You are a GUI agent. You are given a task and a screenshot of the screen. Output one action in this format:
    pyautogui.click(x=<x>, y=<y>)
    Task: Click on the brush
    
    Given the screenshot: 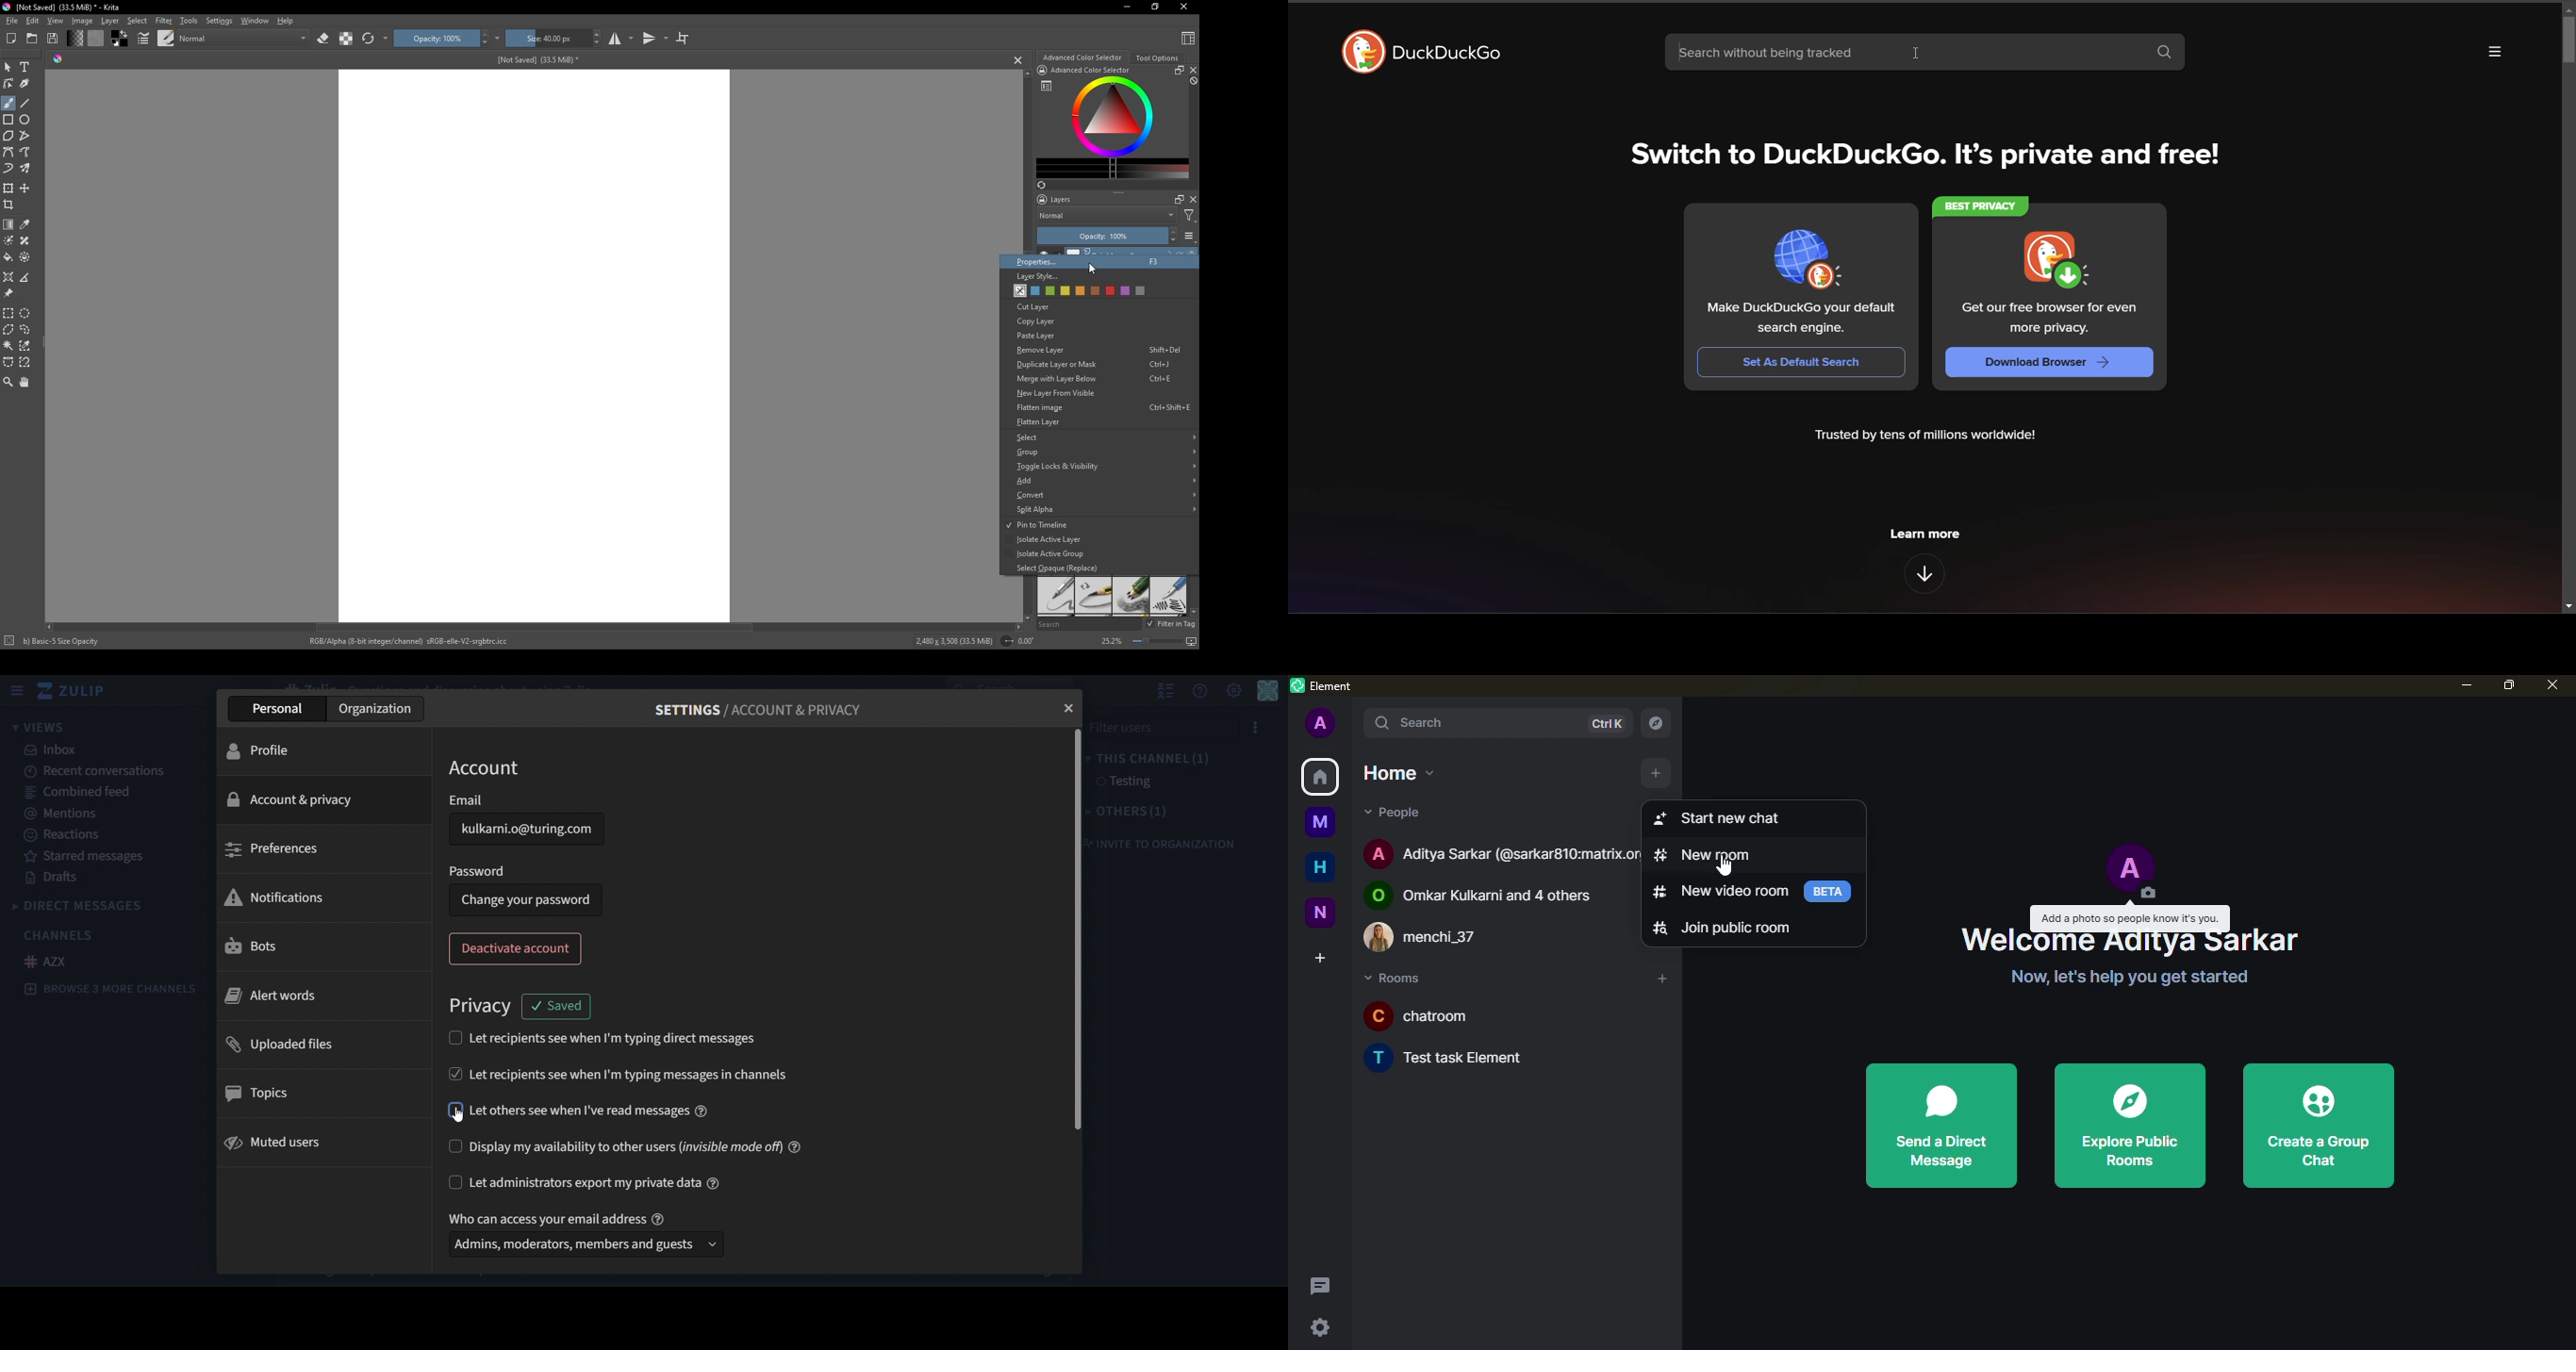 What is the action you would take?
    pyautogui.click(x=166, y=38)
    